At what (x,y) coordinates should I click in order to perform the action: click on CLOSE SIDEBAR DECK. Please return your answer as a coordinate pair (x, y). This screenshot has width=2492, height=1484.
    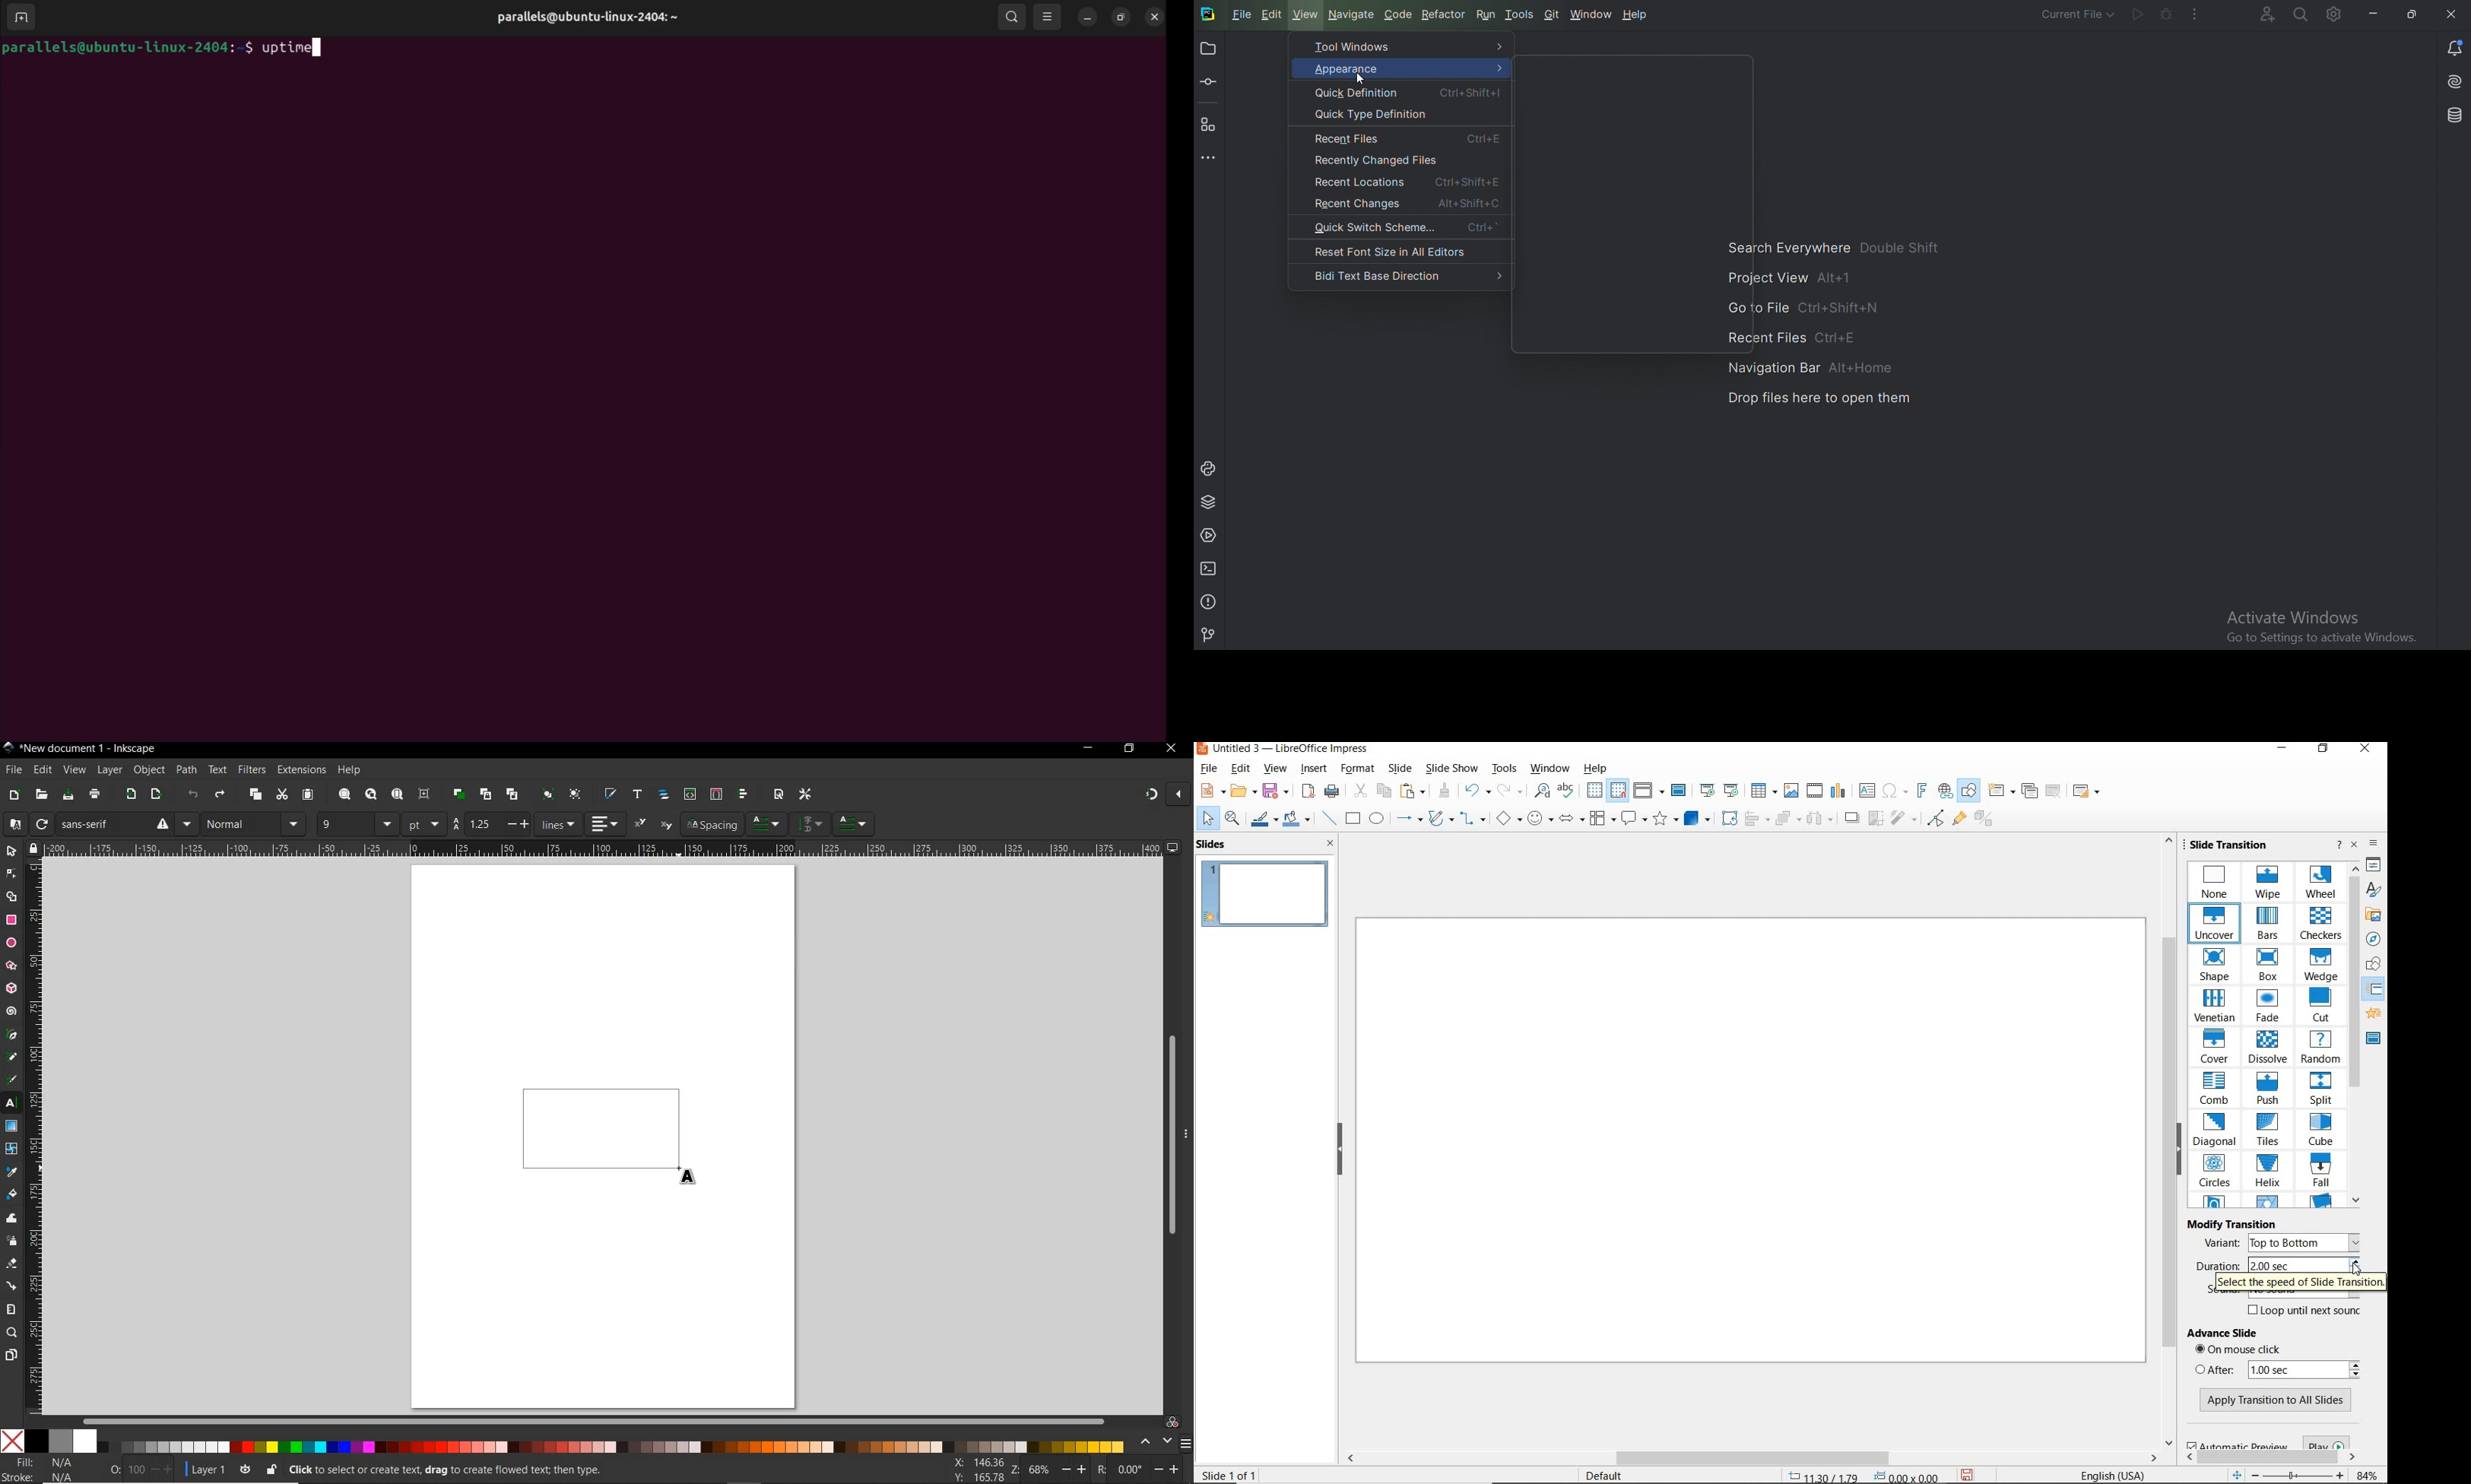
    Looking at the image, I should click on (2355, 845).